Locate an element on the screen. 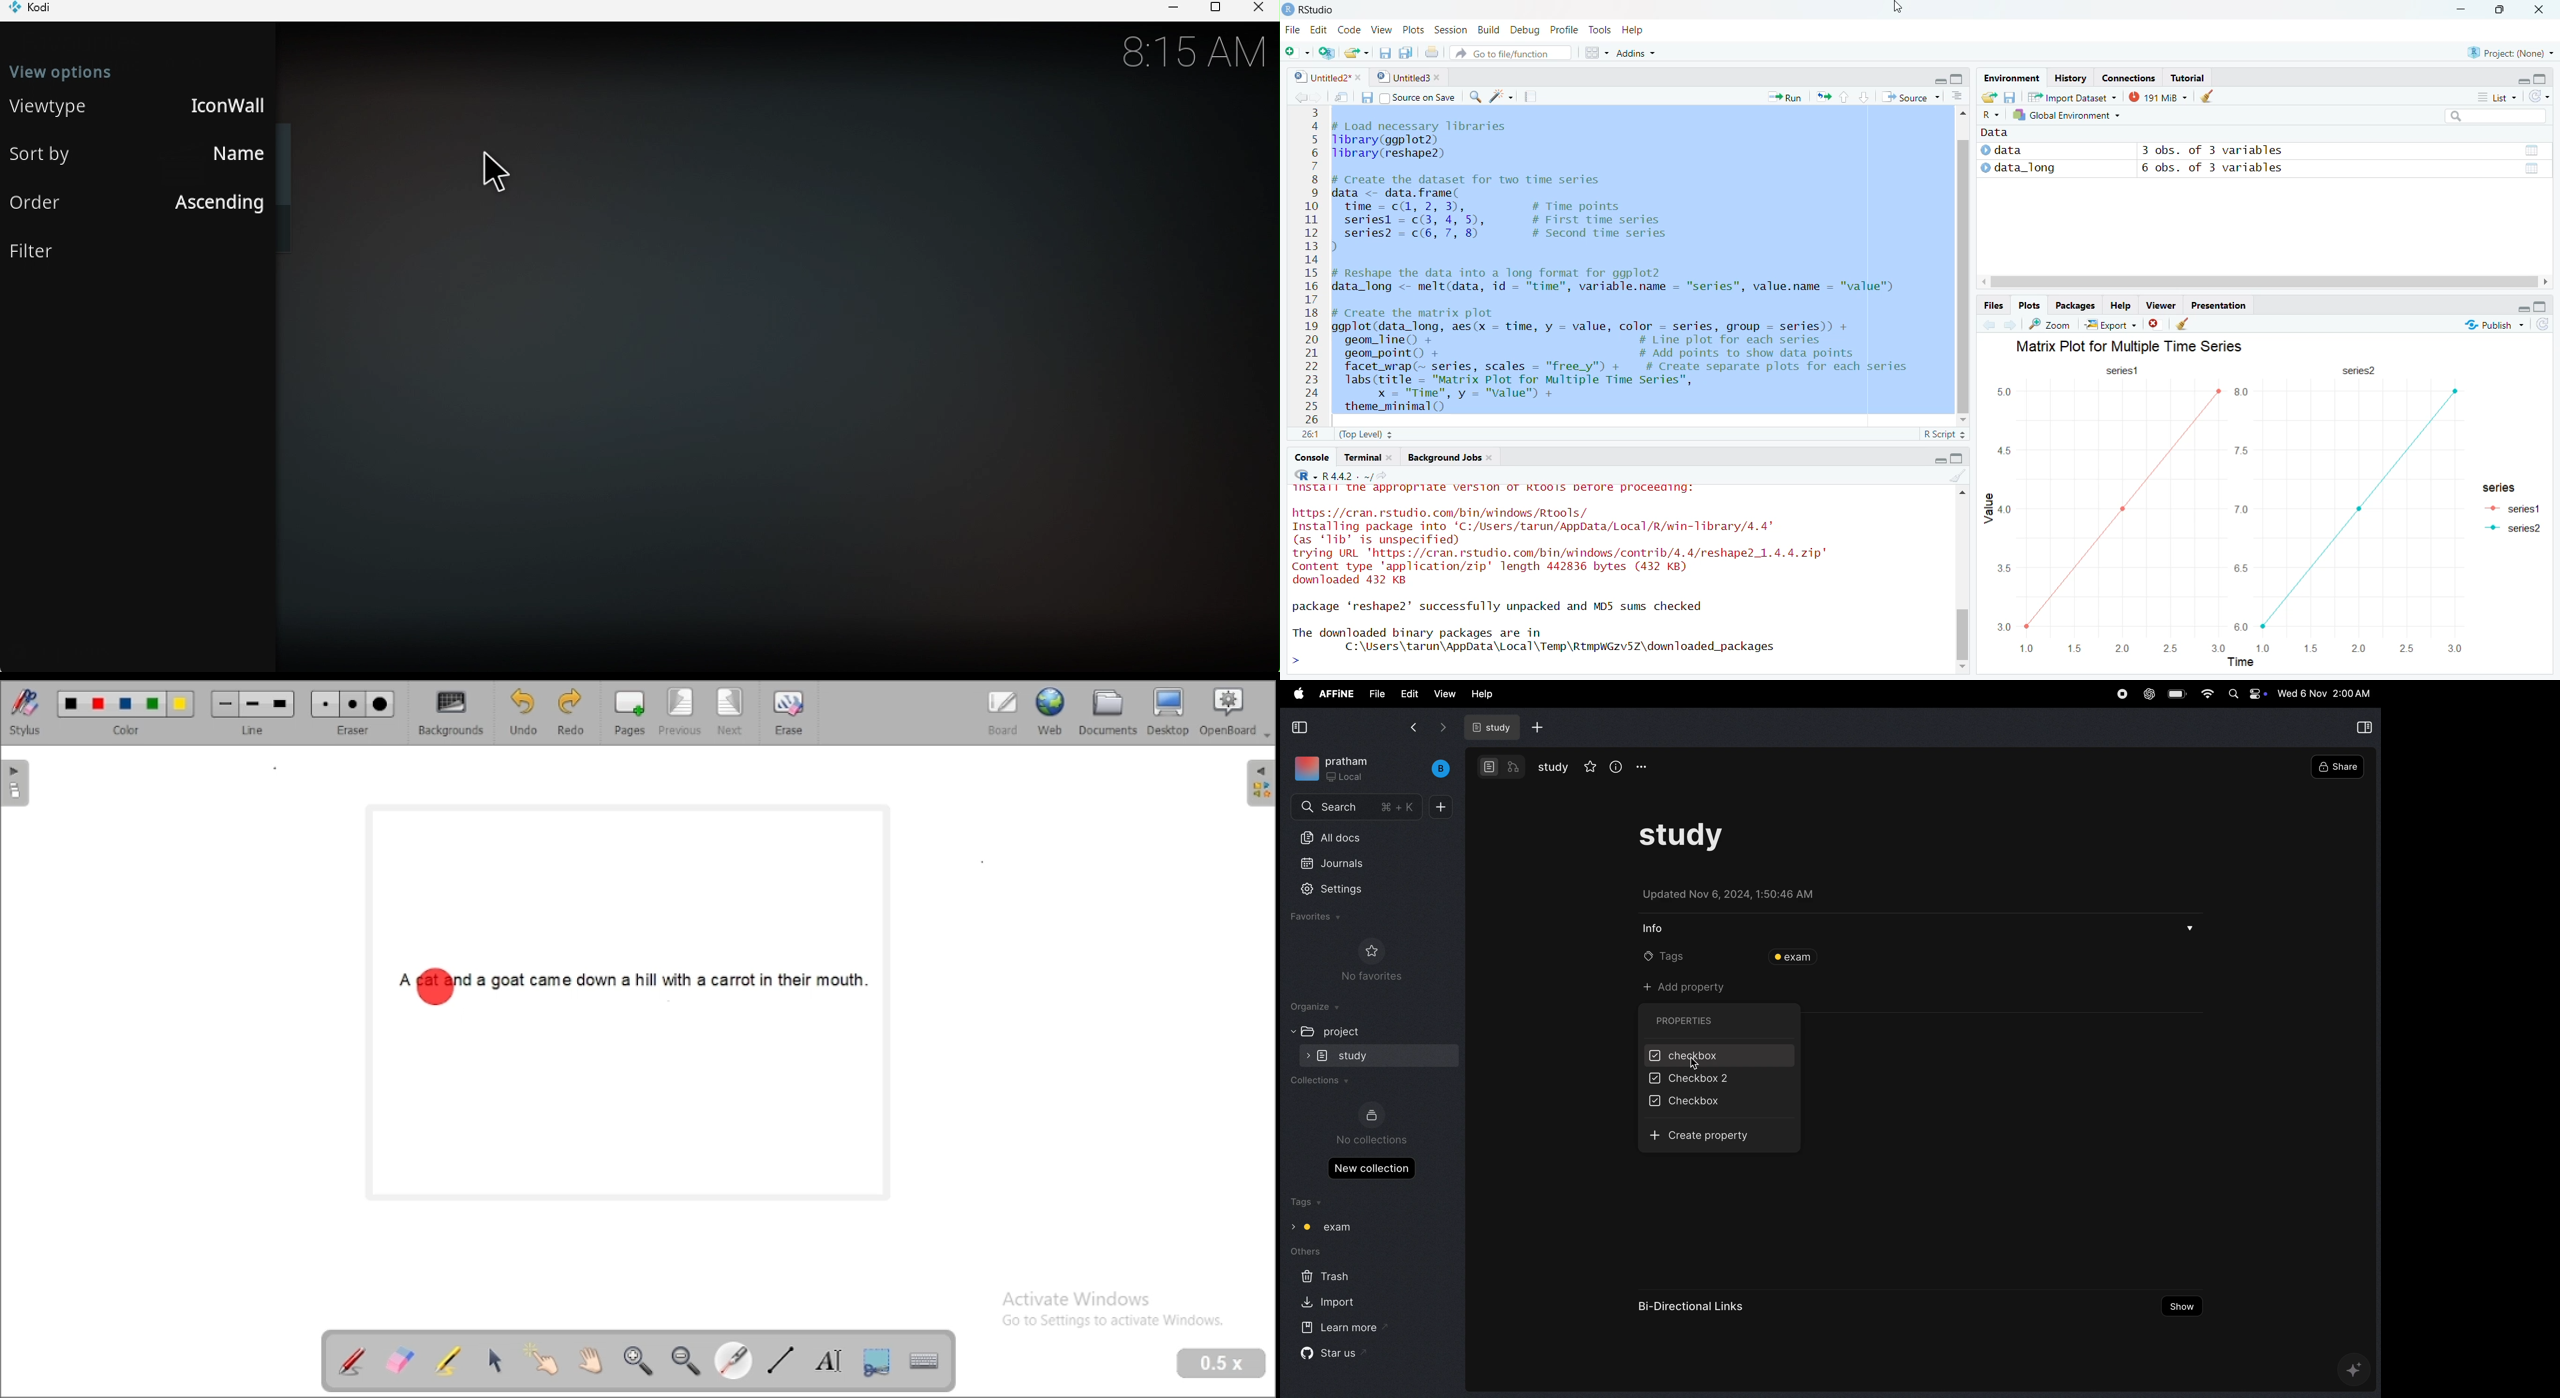  Scroll right is located at coordinates (1983, 283).